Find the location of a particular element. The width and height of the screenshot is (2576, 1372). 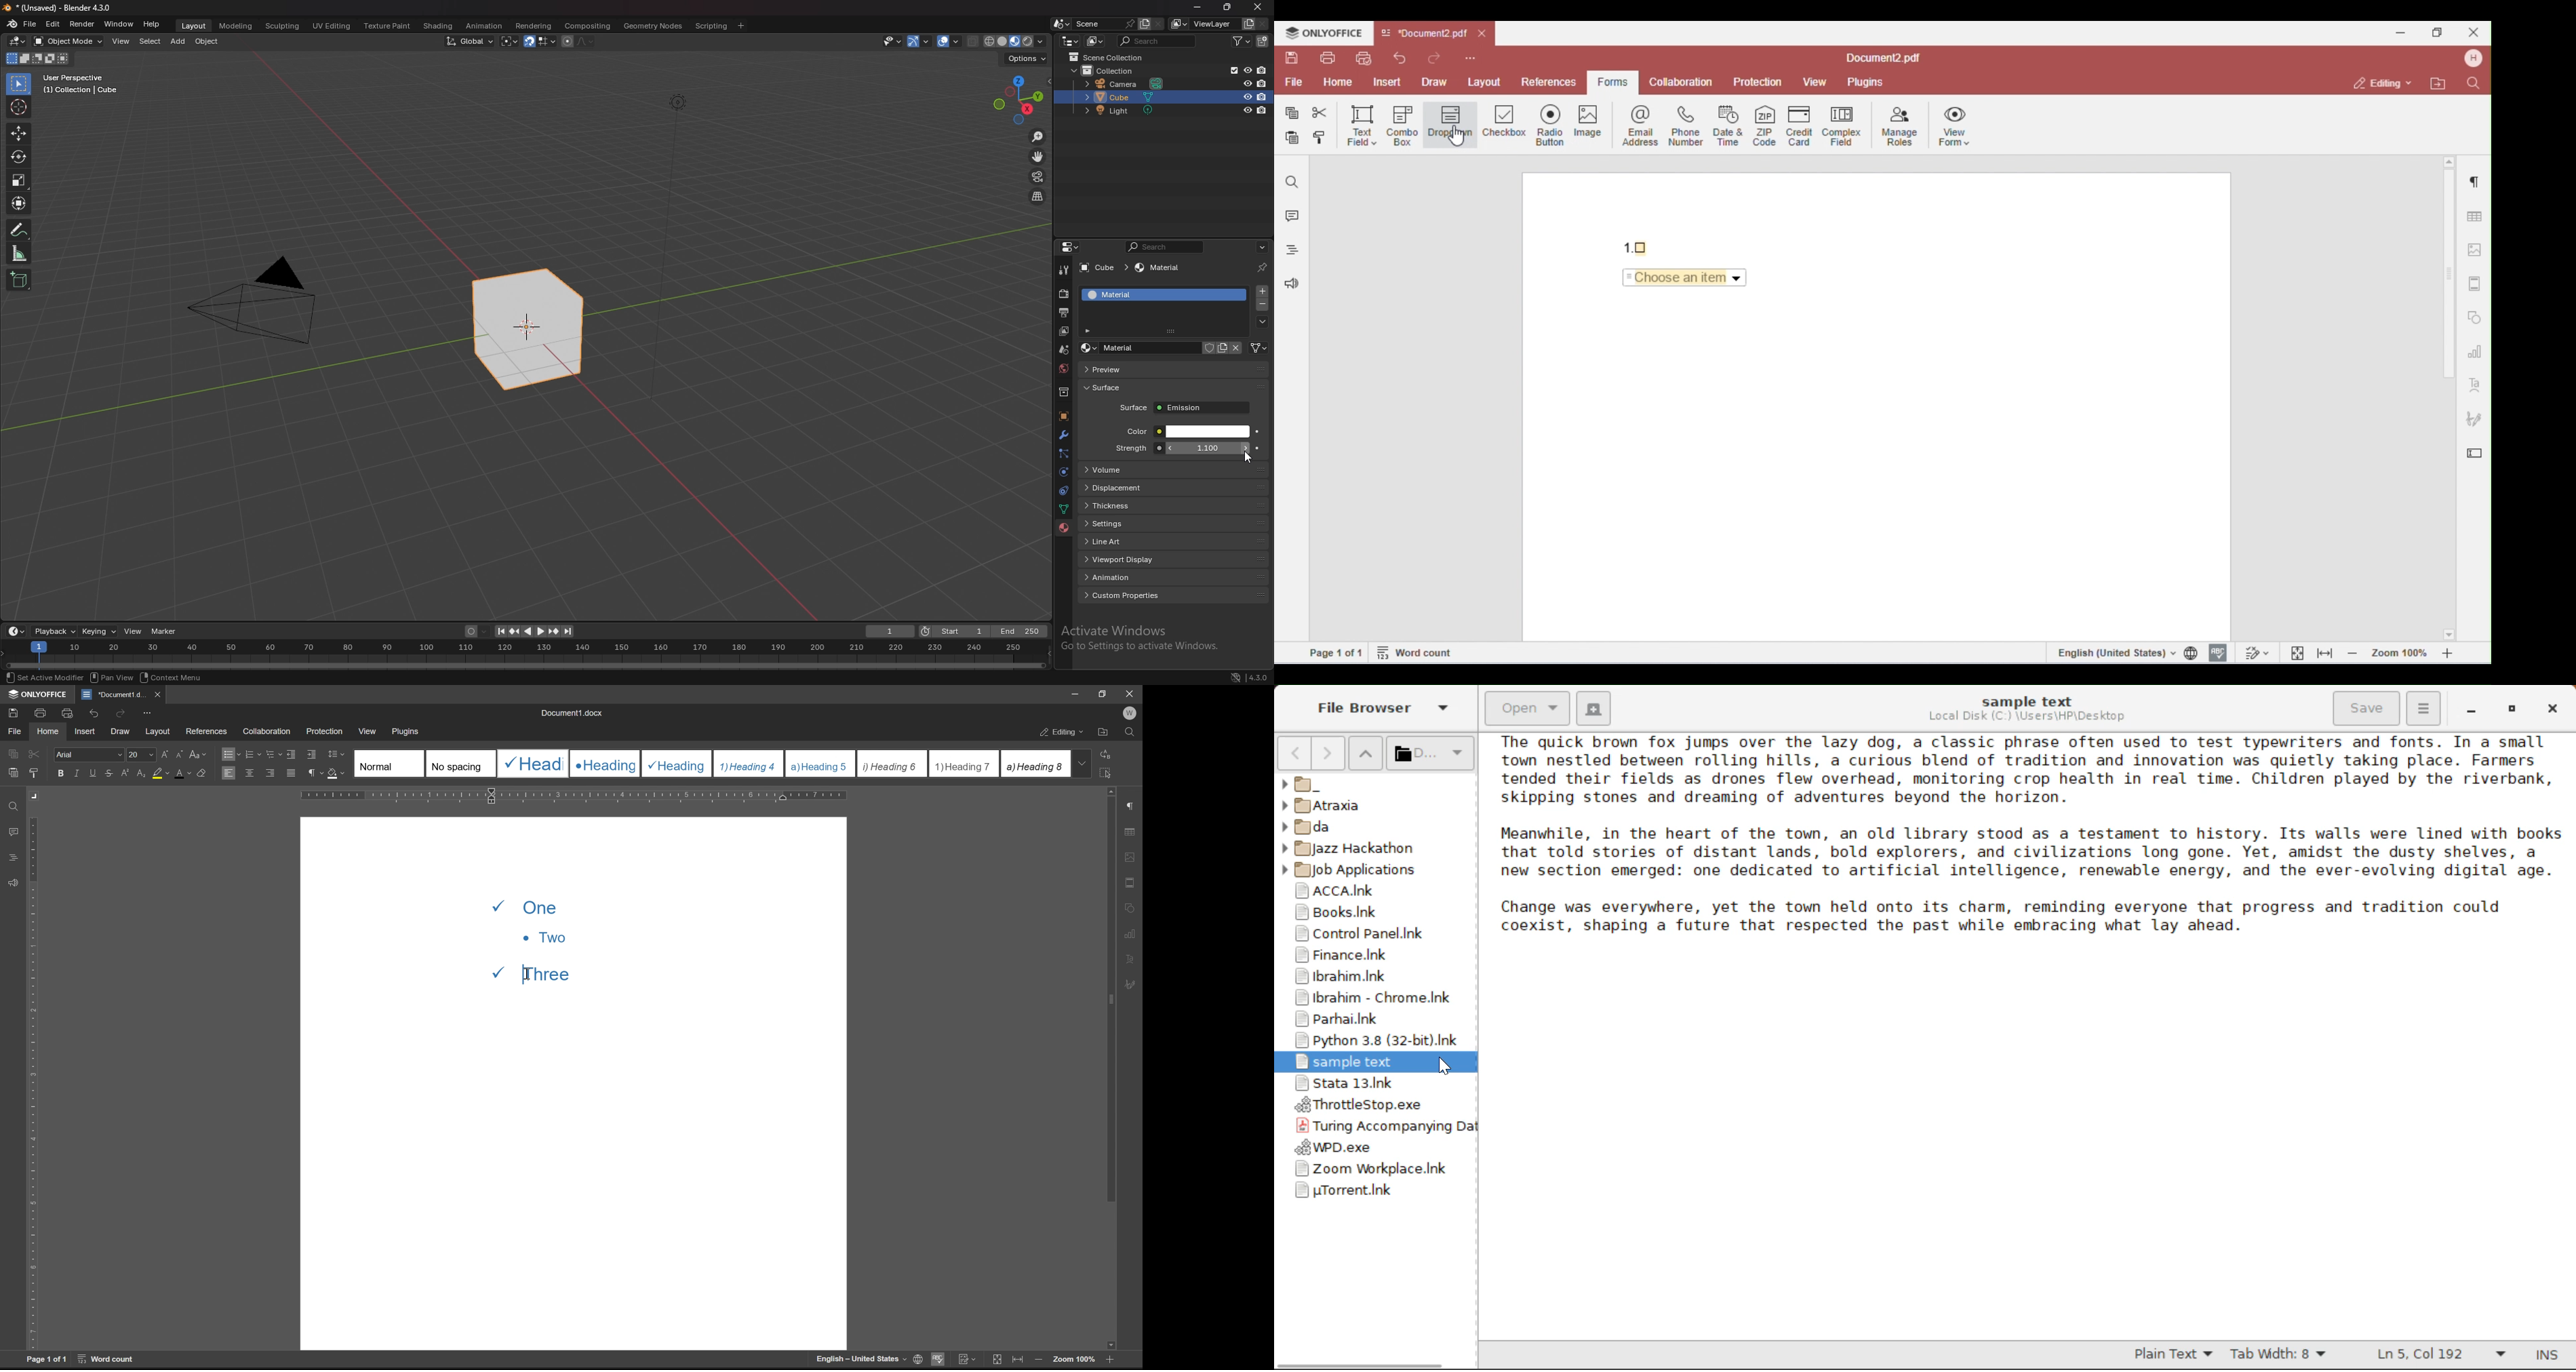

tool is located at coordinates (1064, 269).